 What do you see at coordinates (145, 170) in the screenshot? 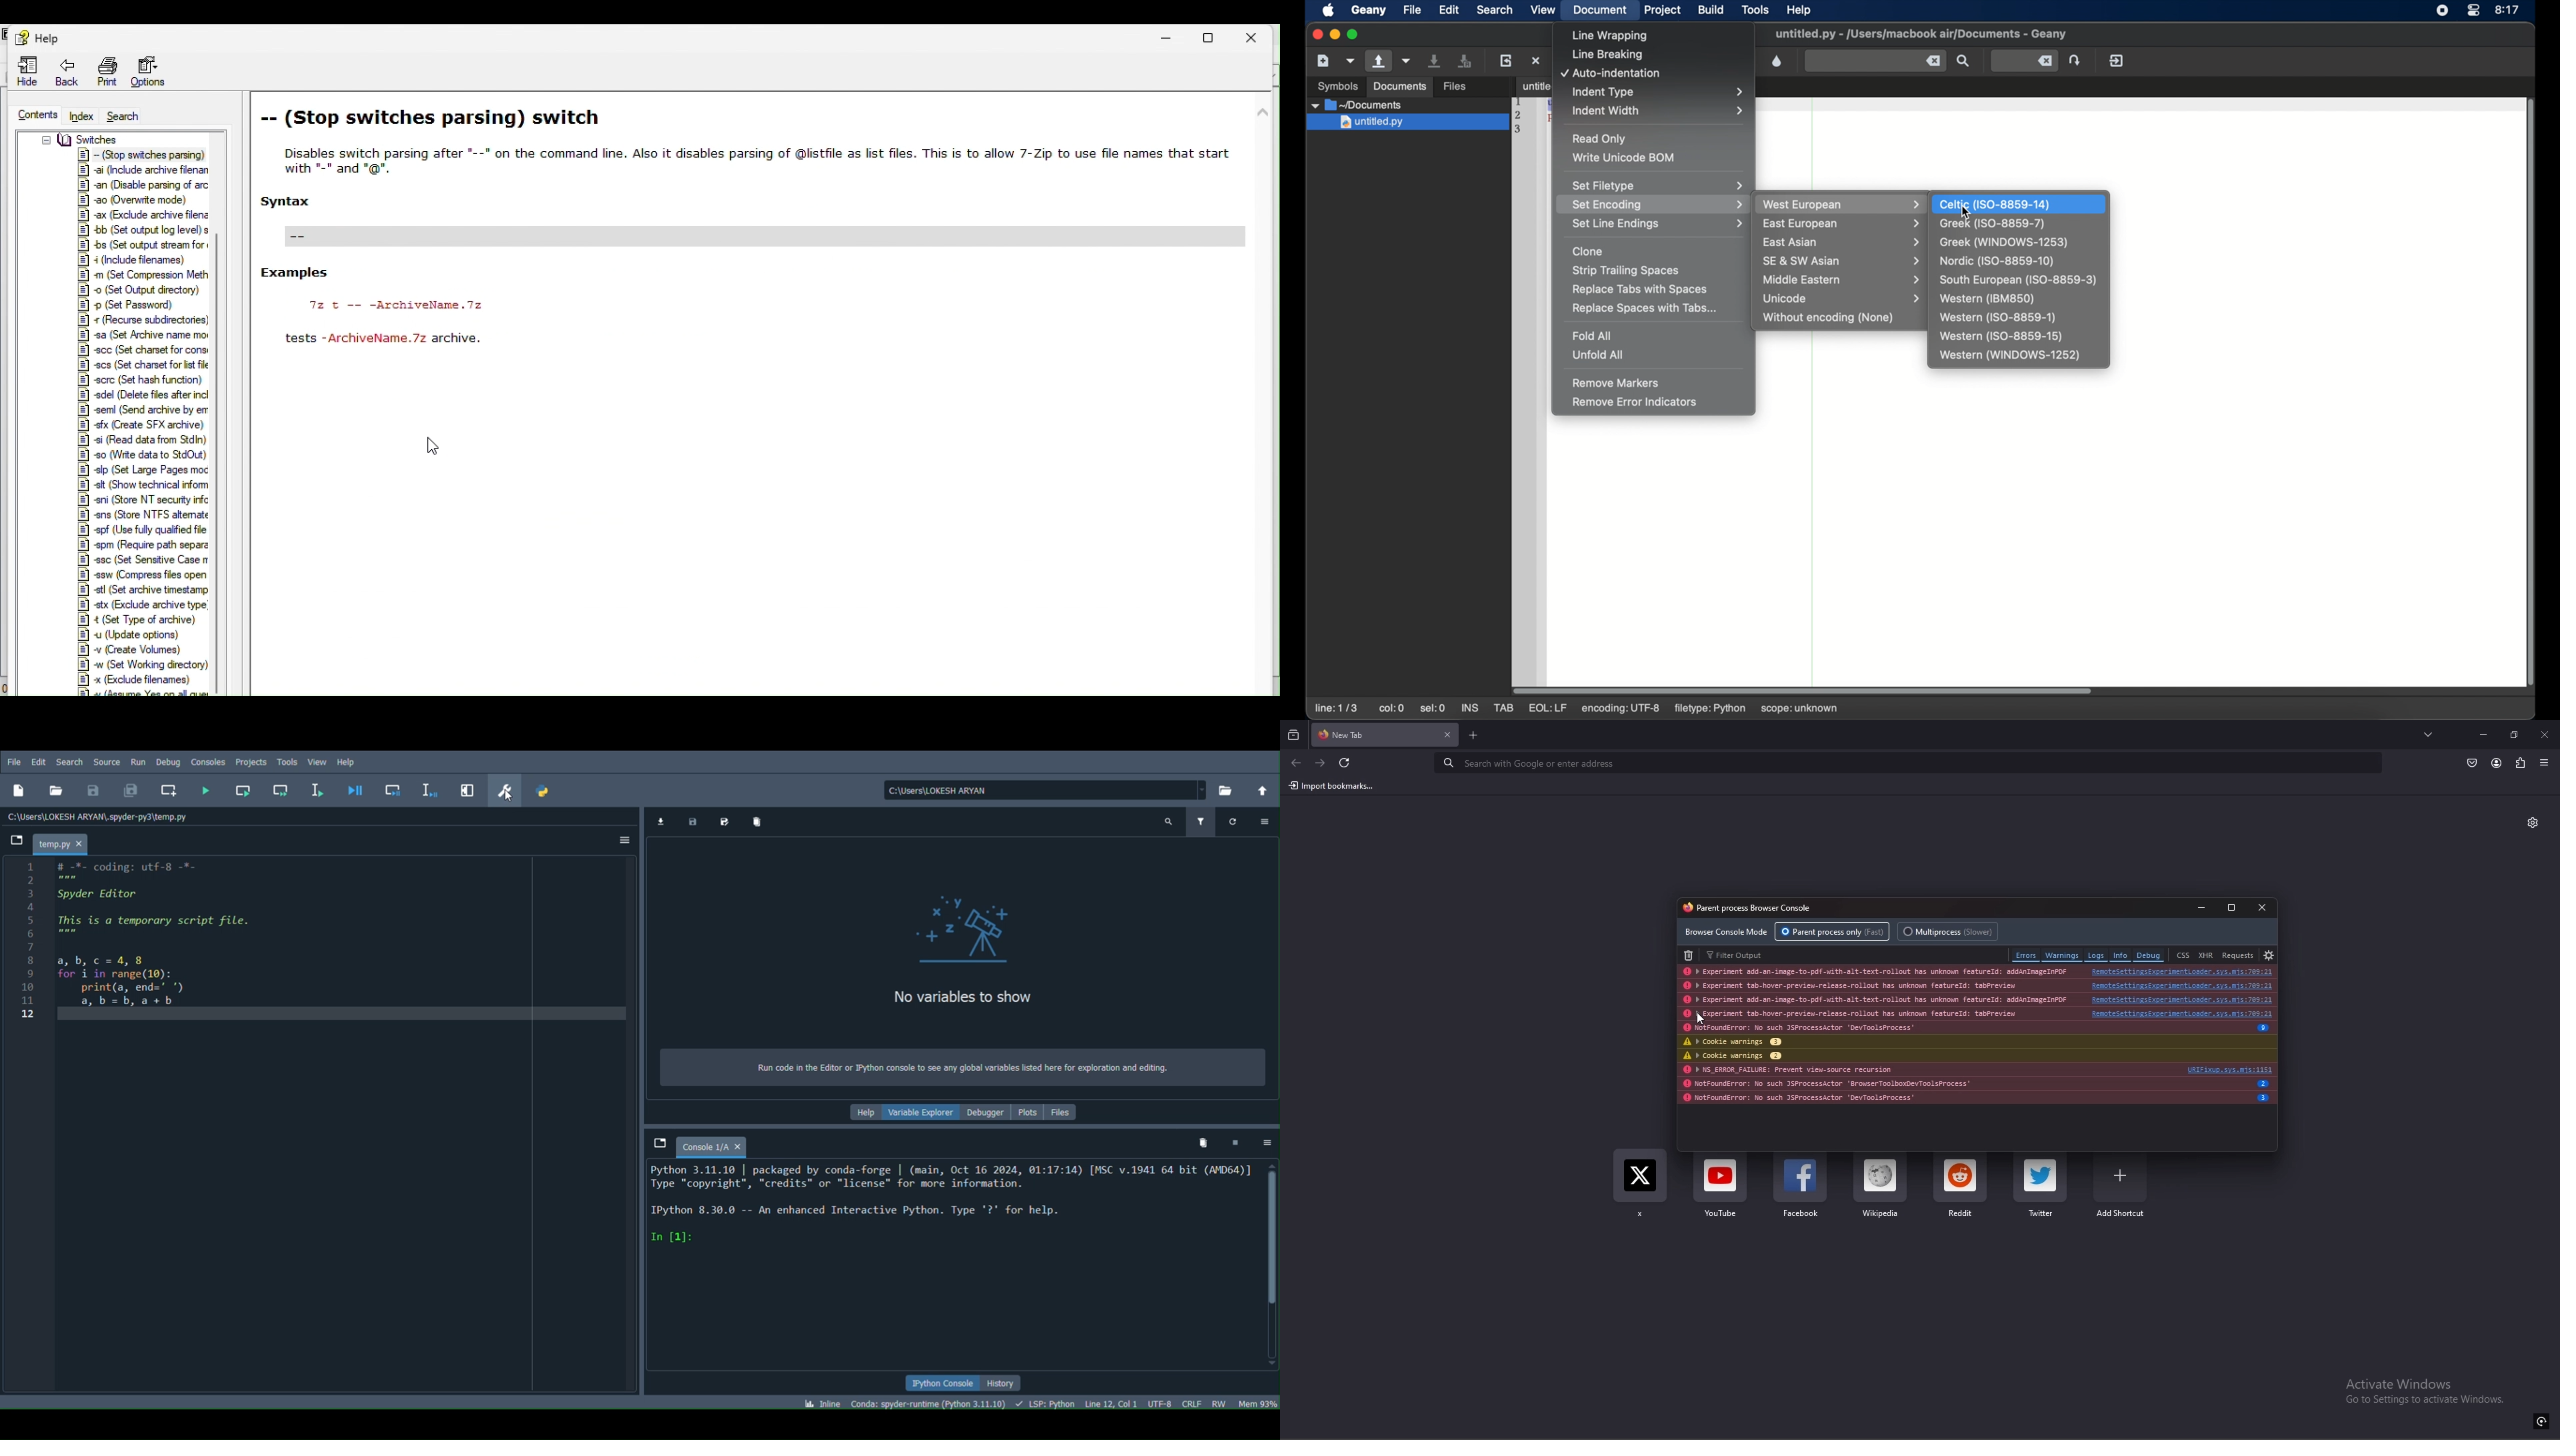
I see `` at bounding box center [145, 170].